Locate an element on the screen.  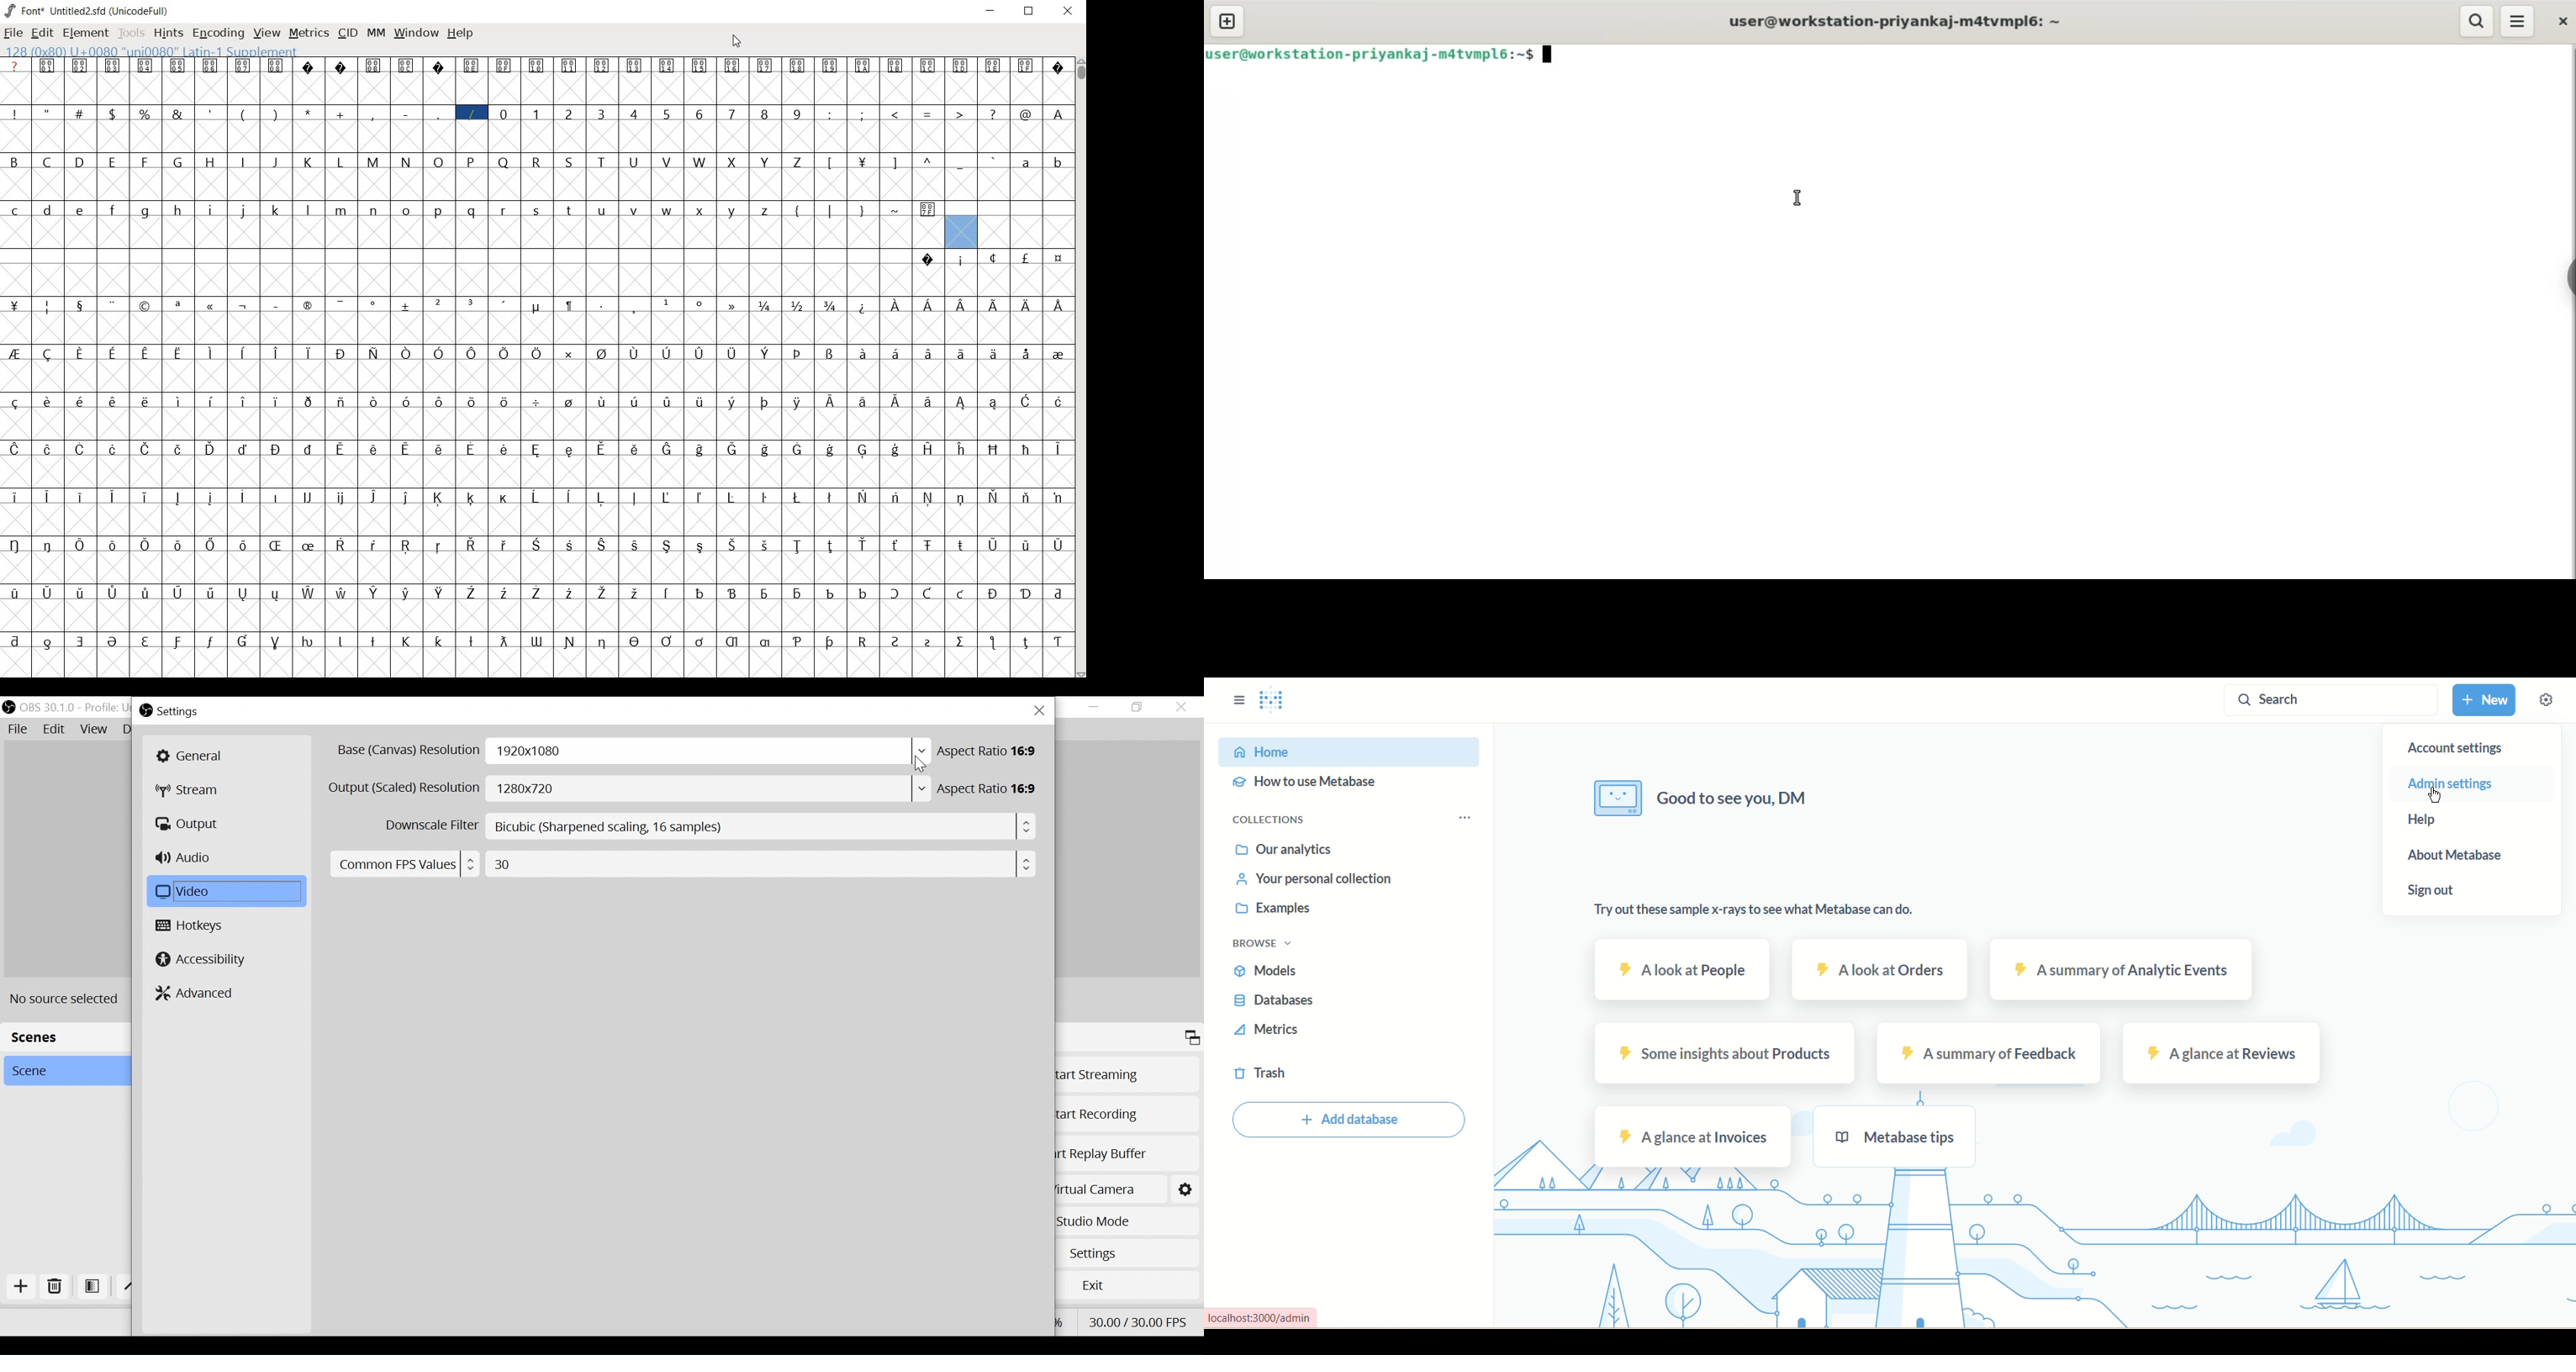
glyph is located at coordinates (275, 114).